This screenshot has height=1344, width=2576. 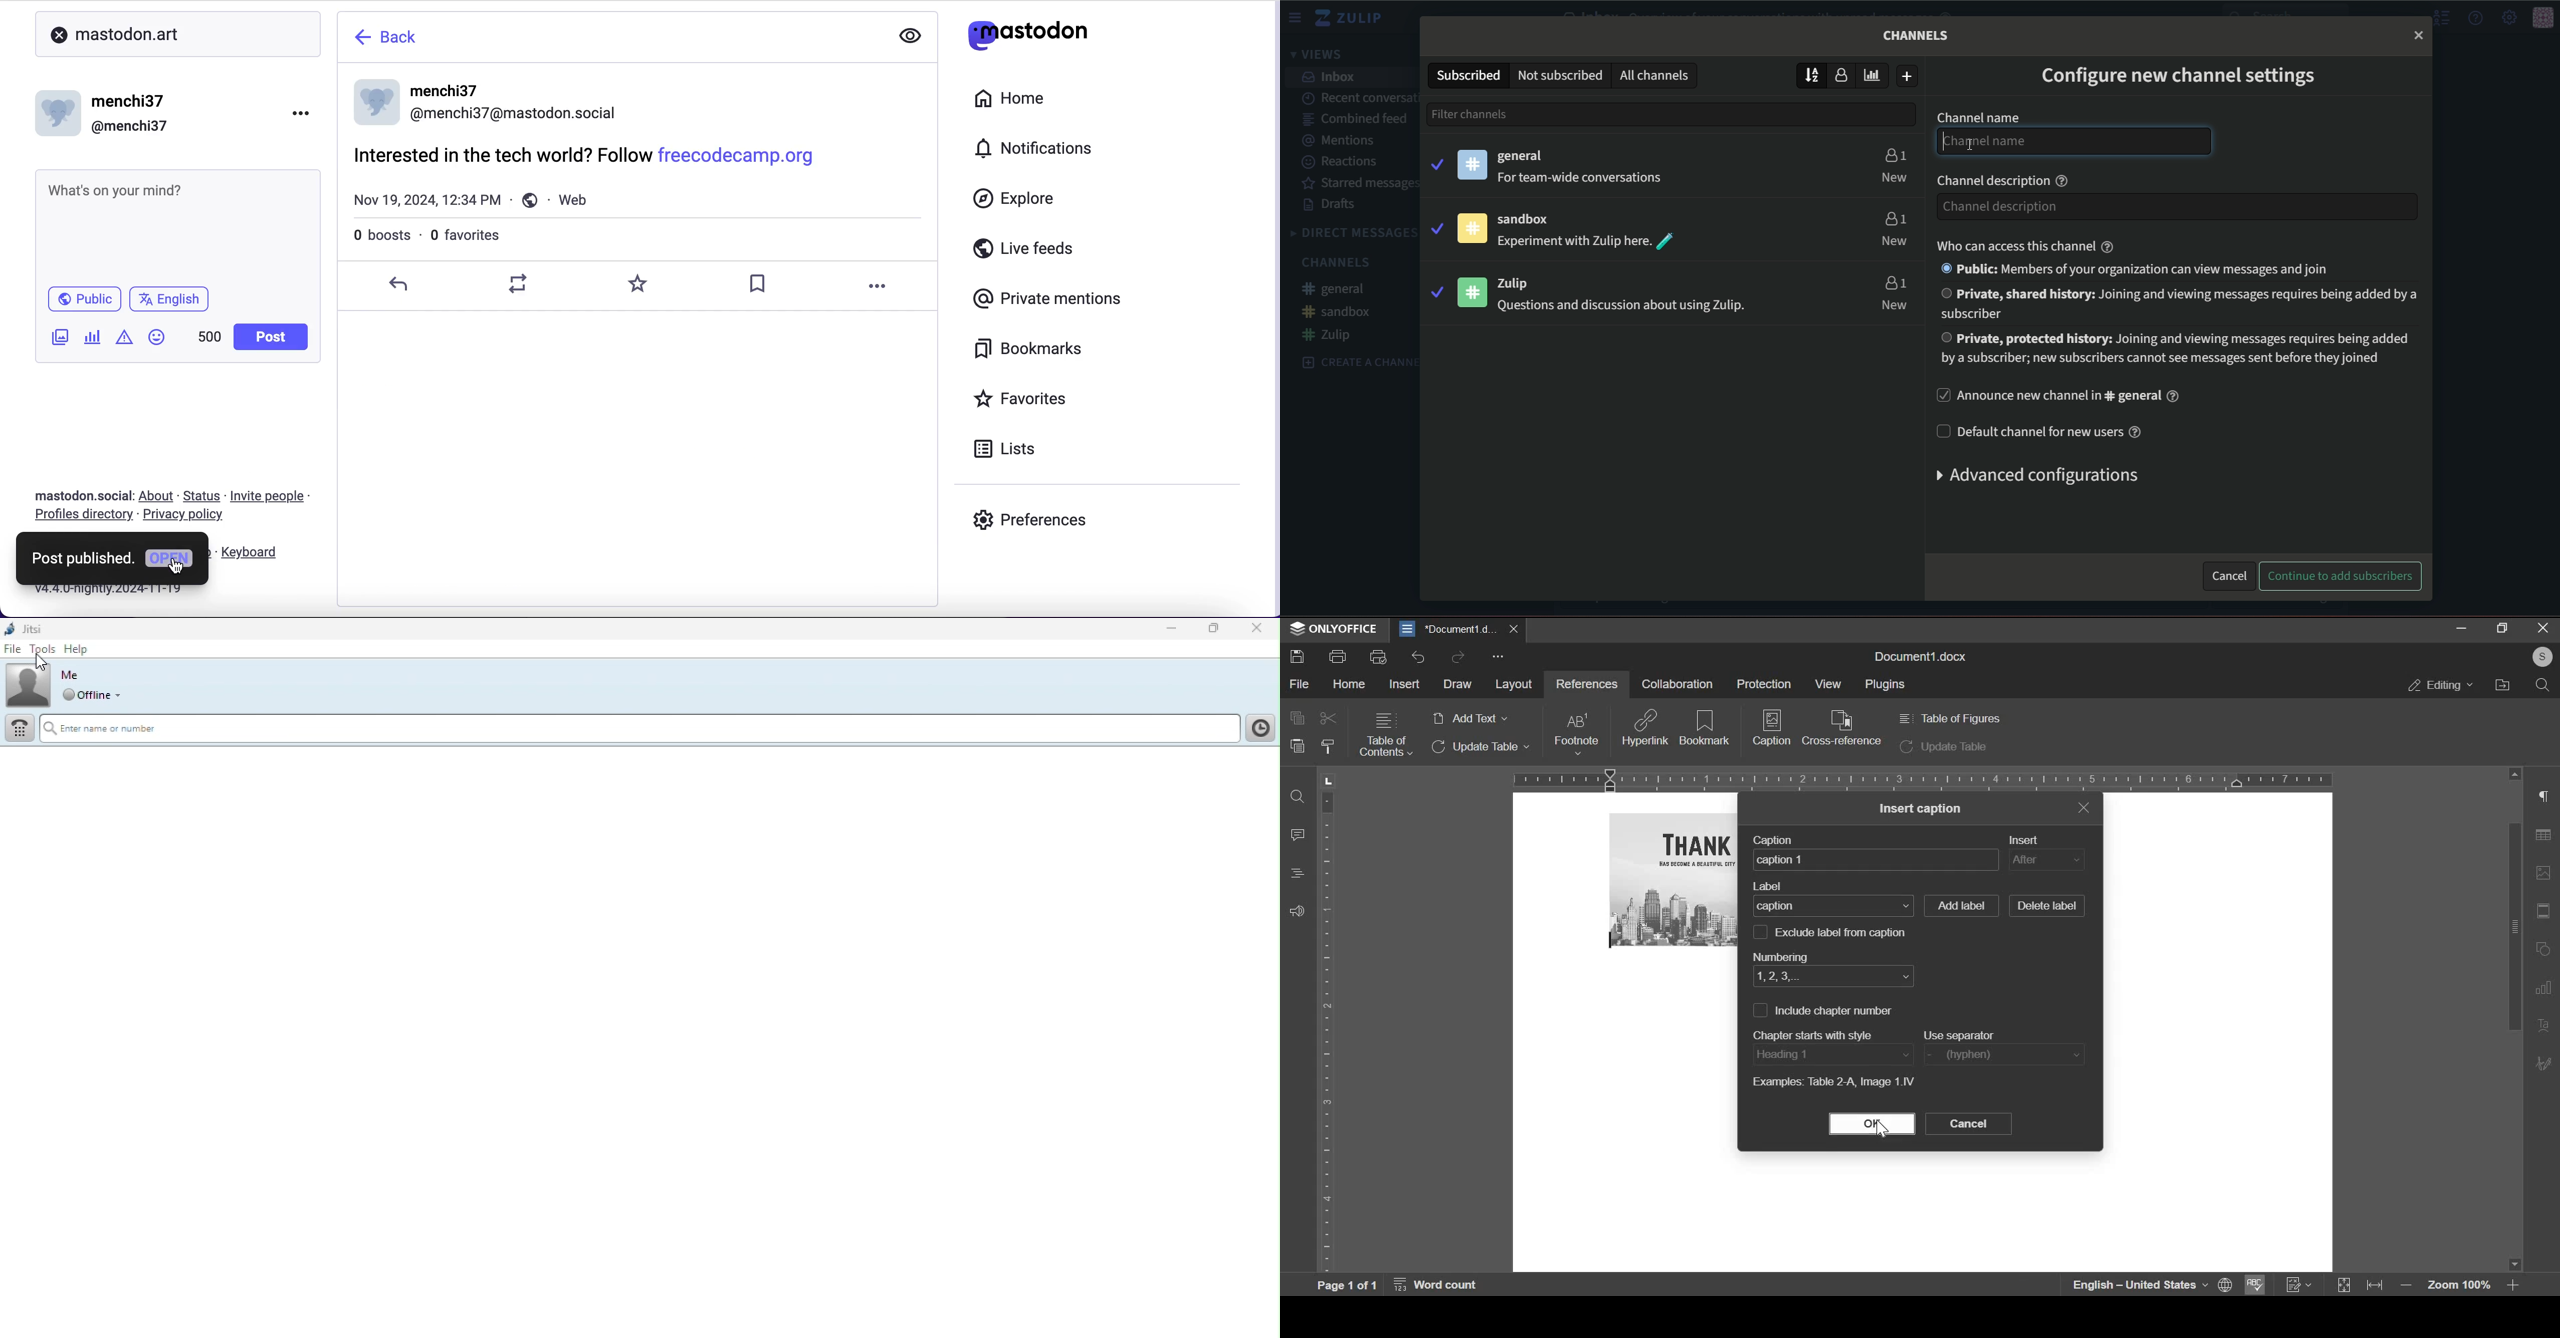 I want to click on Restore, so click(x=1215, y=630).